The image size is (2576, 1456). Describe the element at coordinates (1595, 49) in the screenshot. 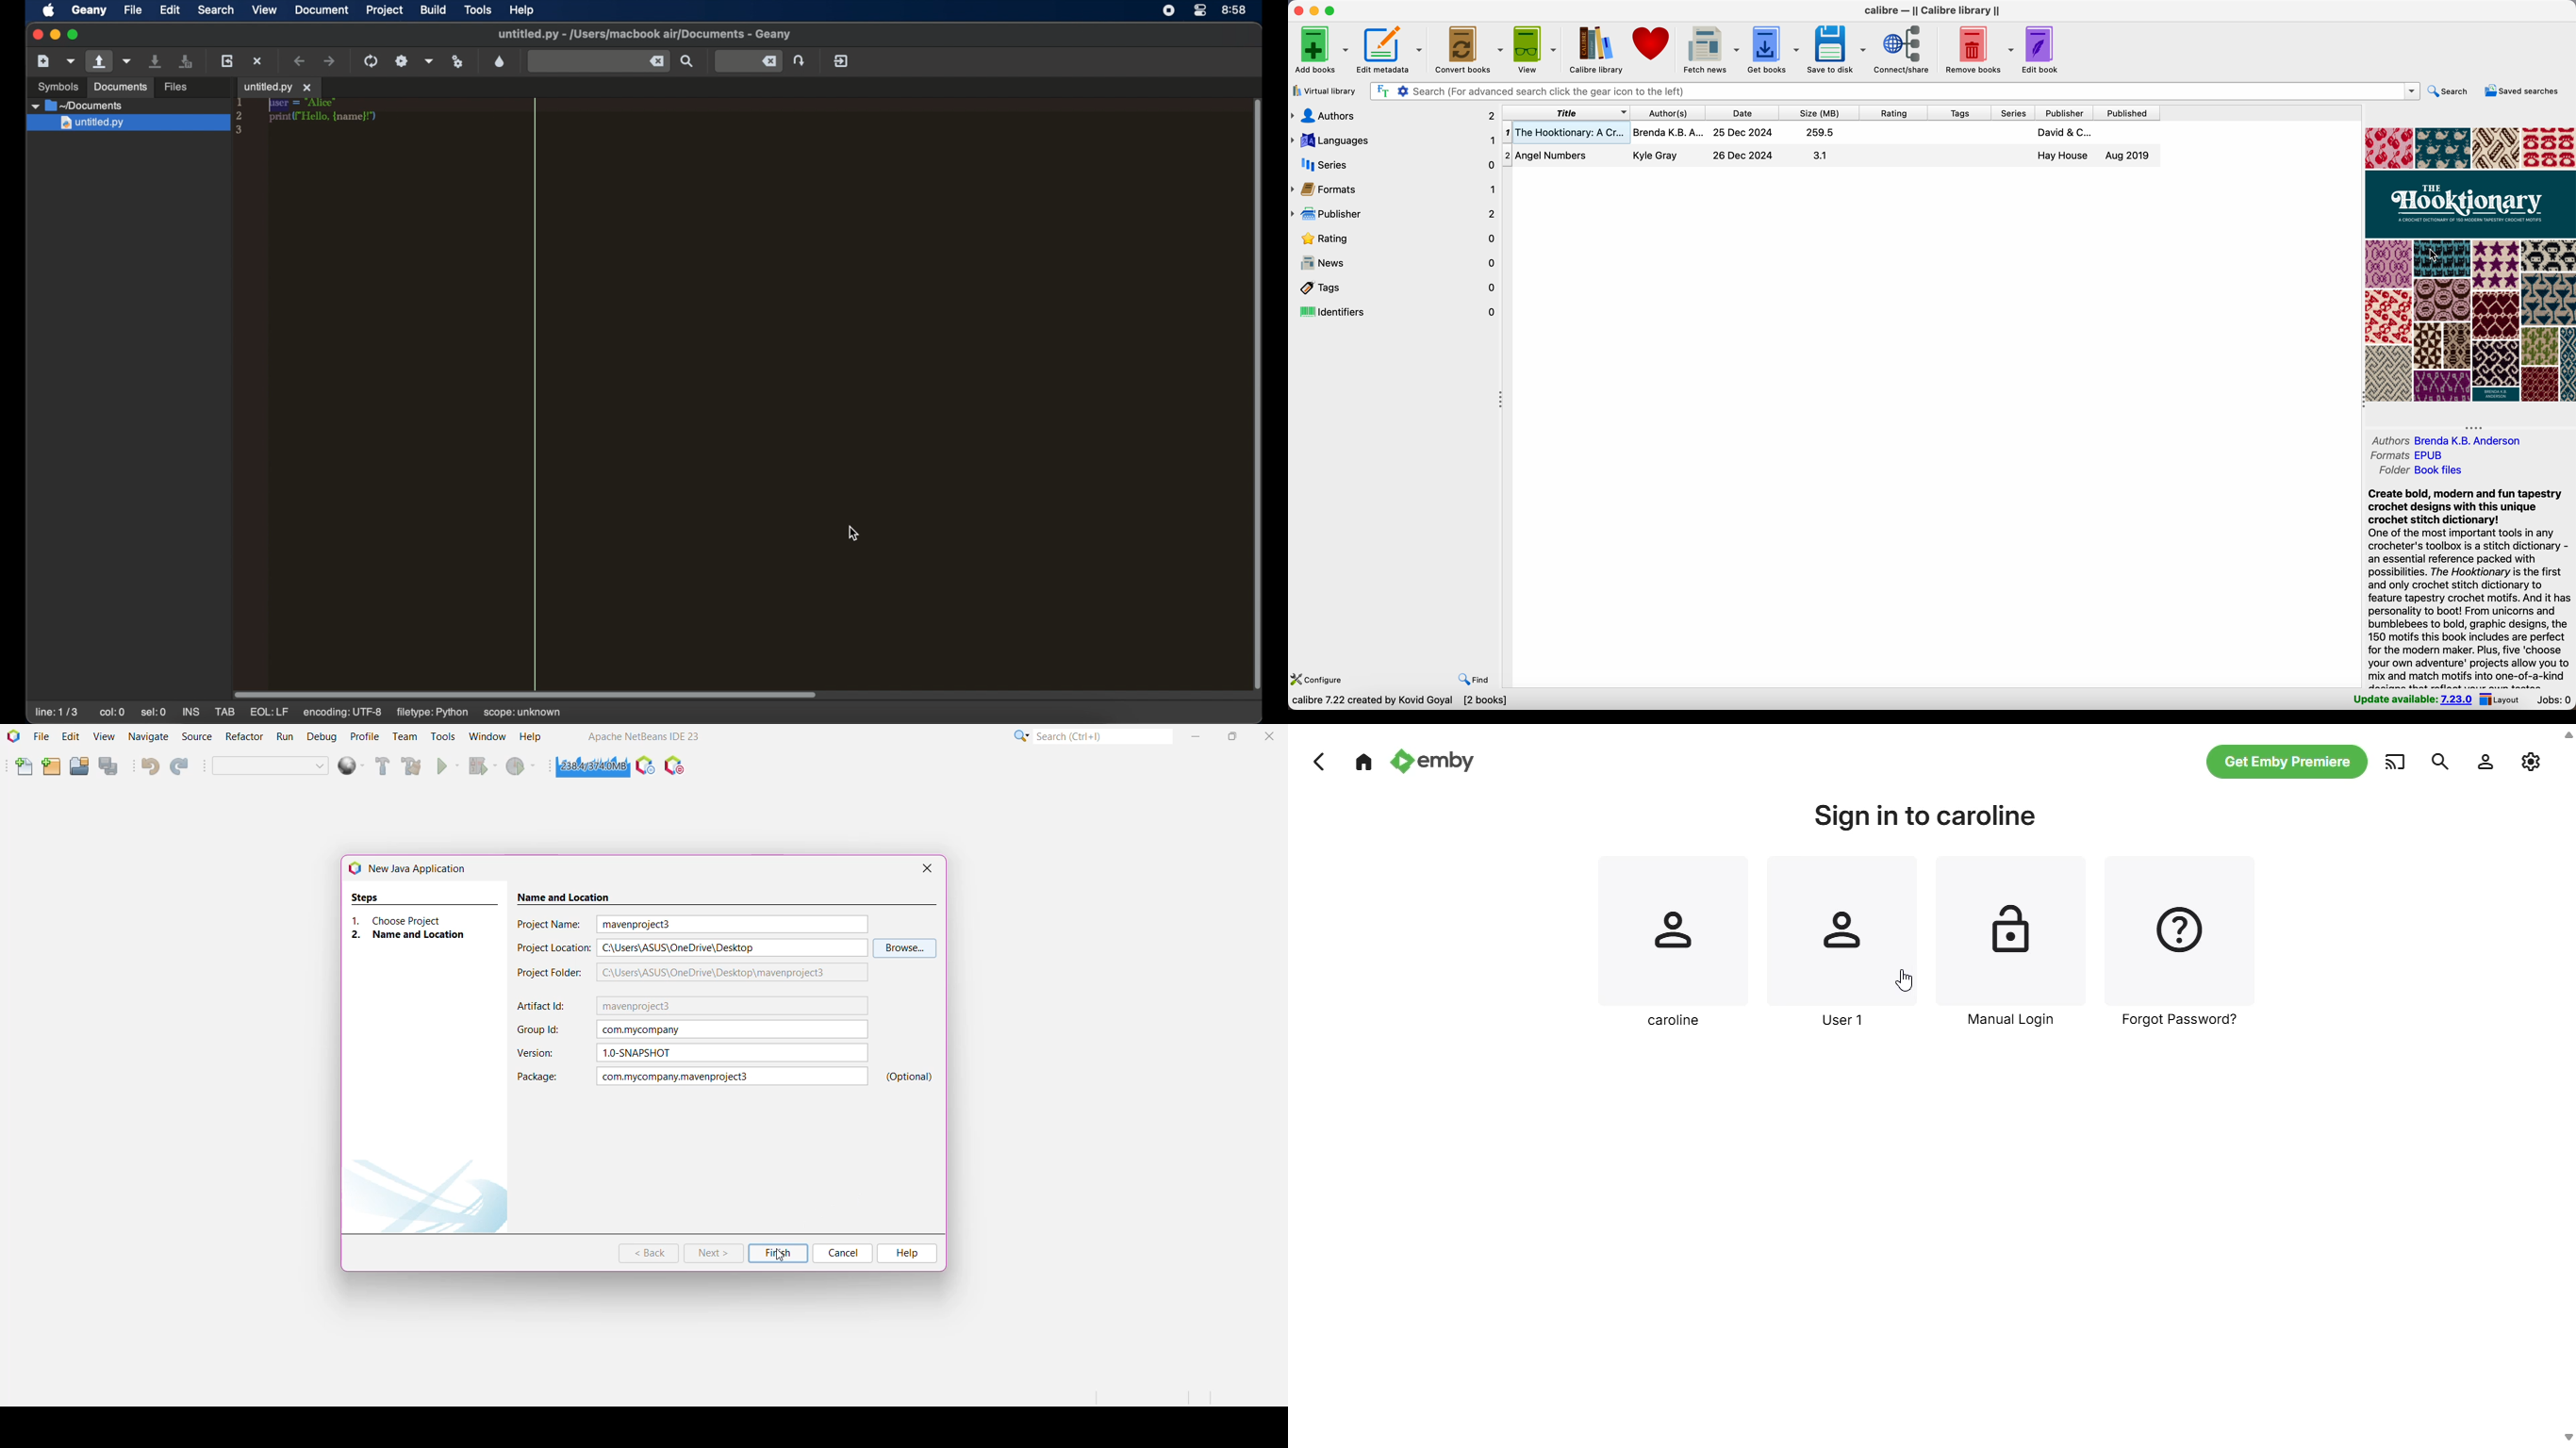

I see `Calibre library` at that location.